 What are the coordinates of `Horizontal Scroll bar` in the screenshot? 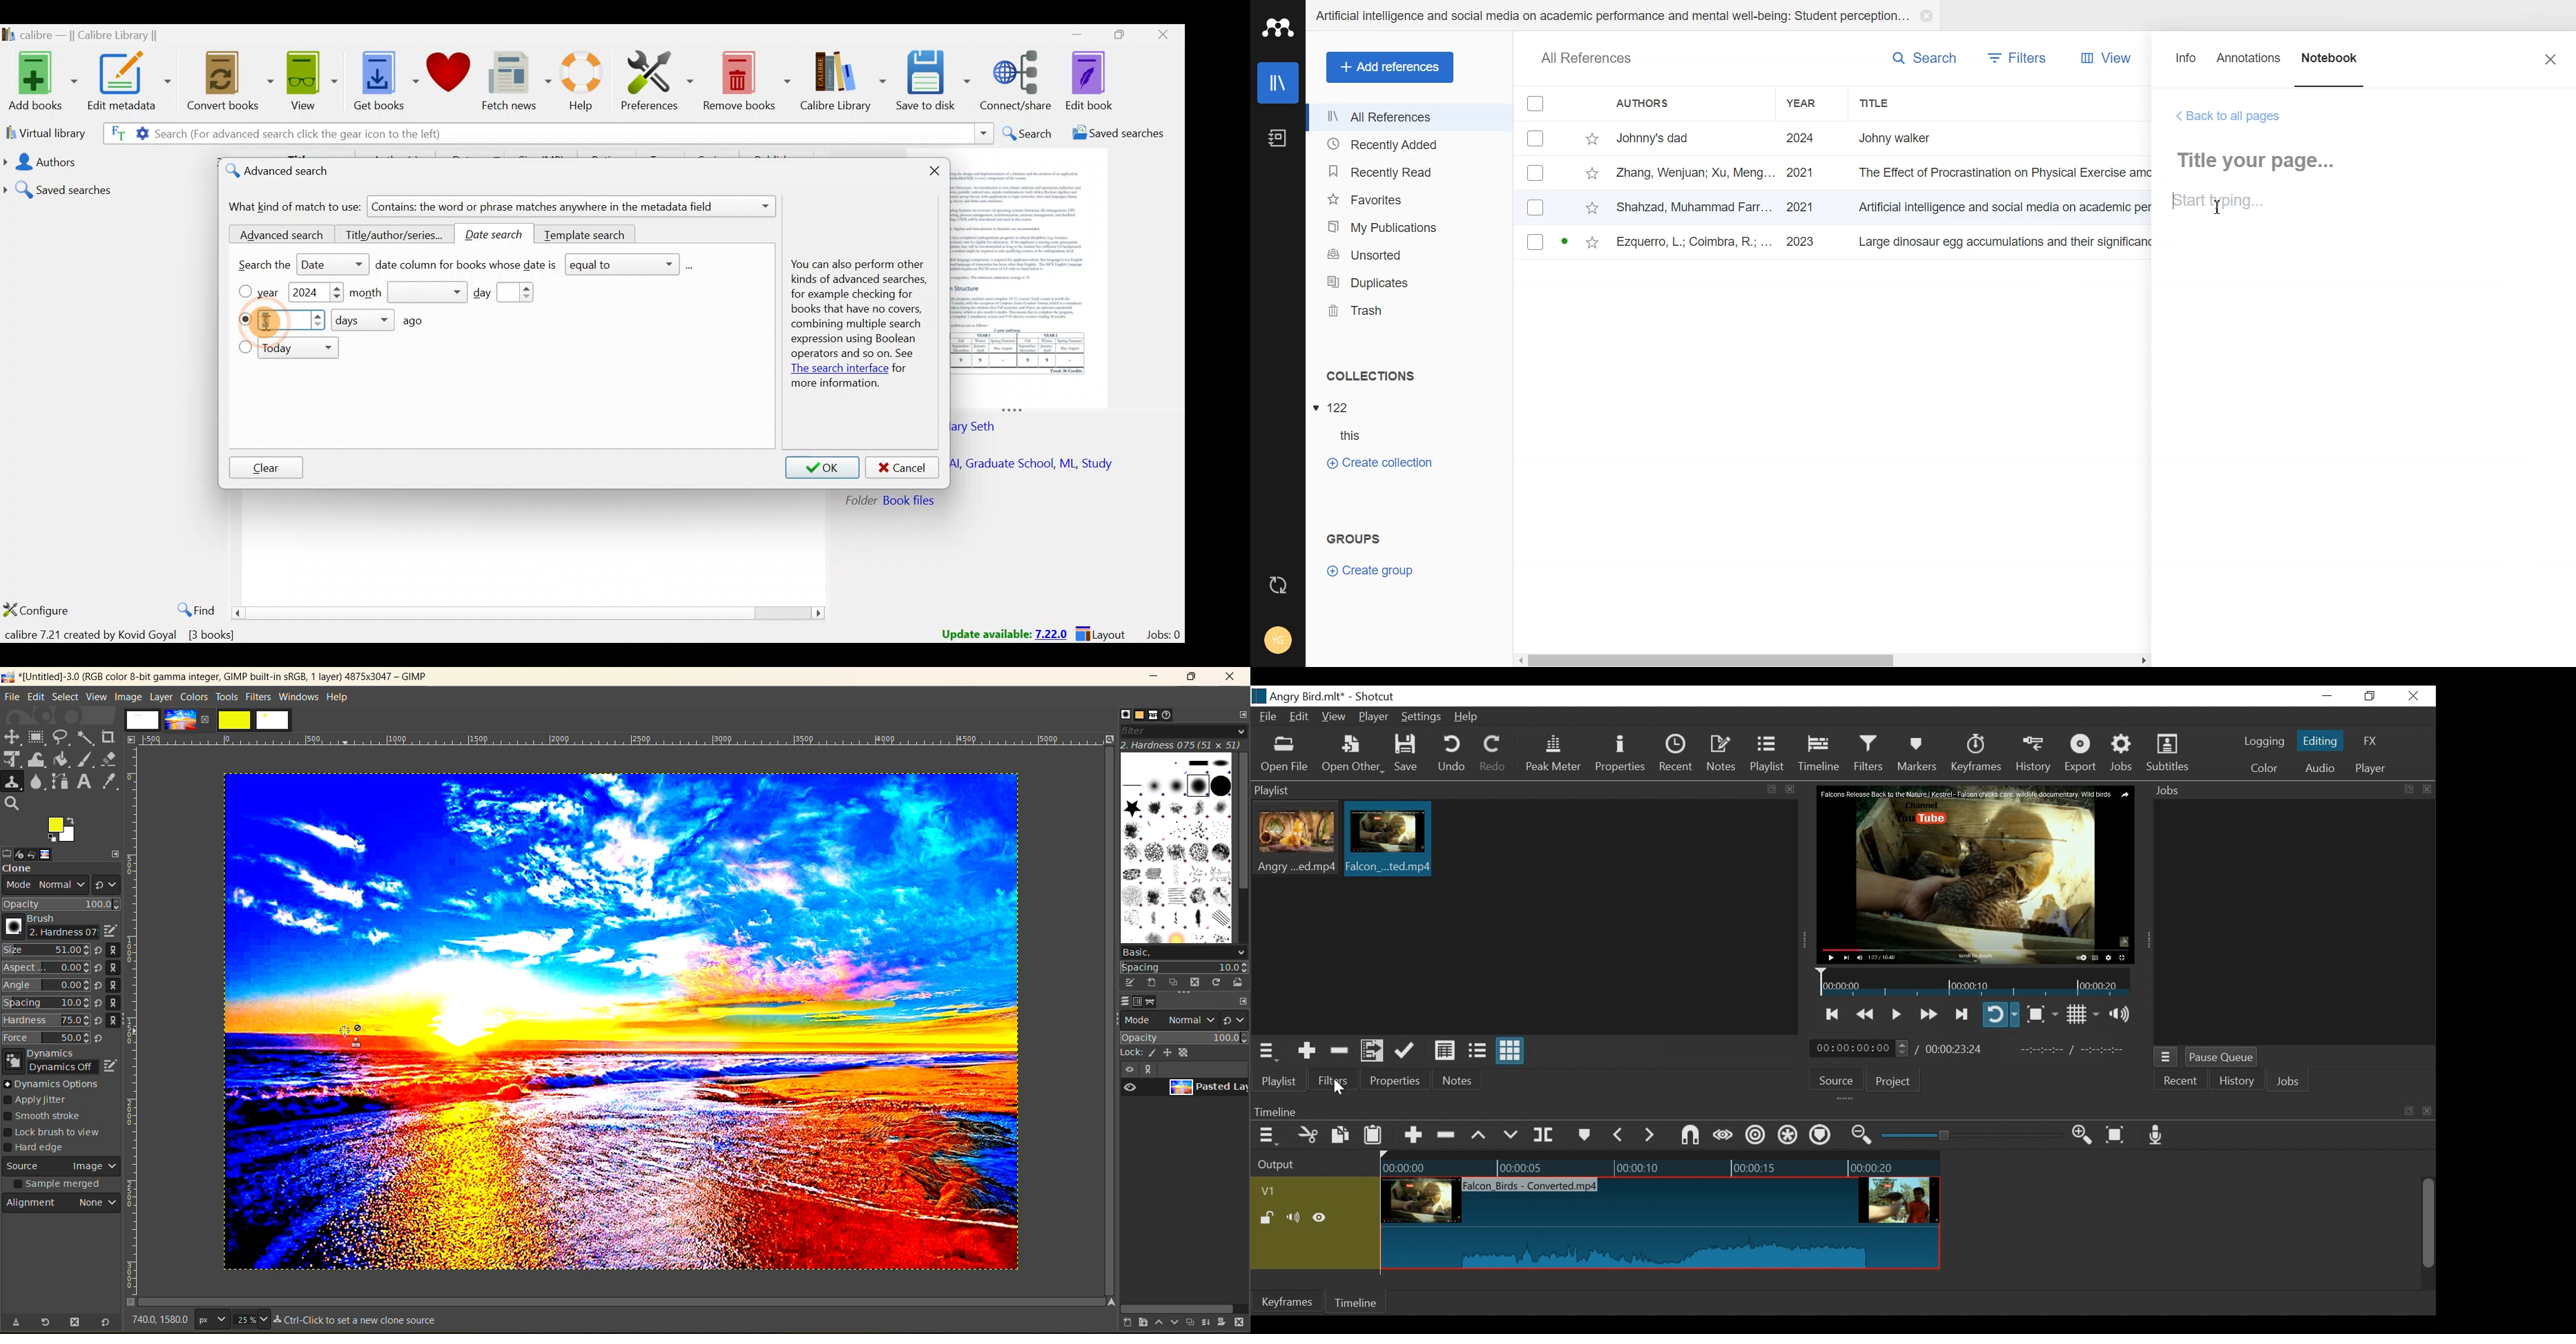 It's located at (1834, 659).